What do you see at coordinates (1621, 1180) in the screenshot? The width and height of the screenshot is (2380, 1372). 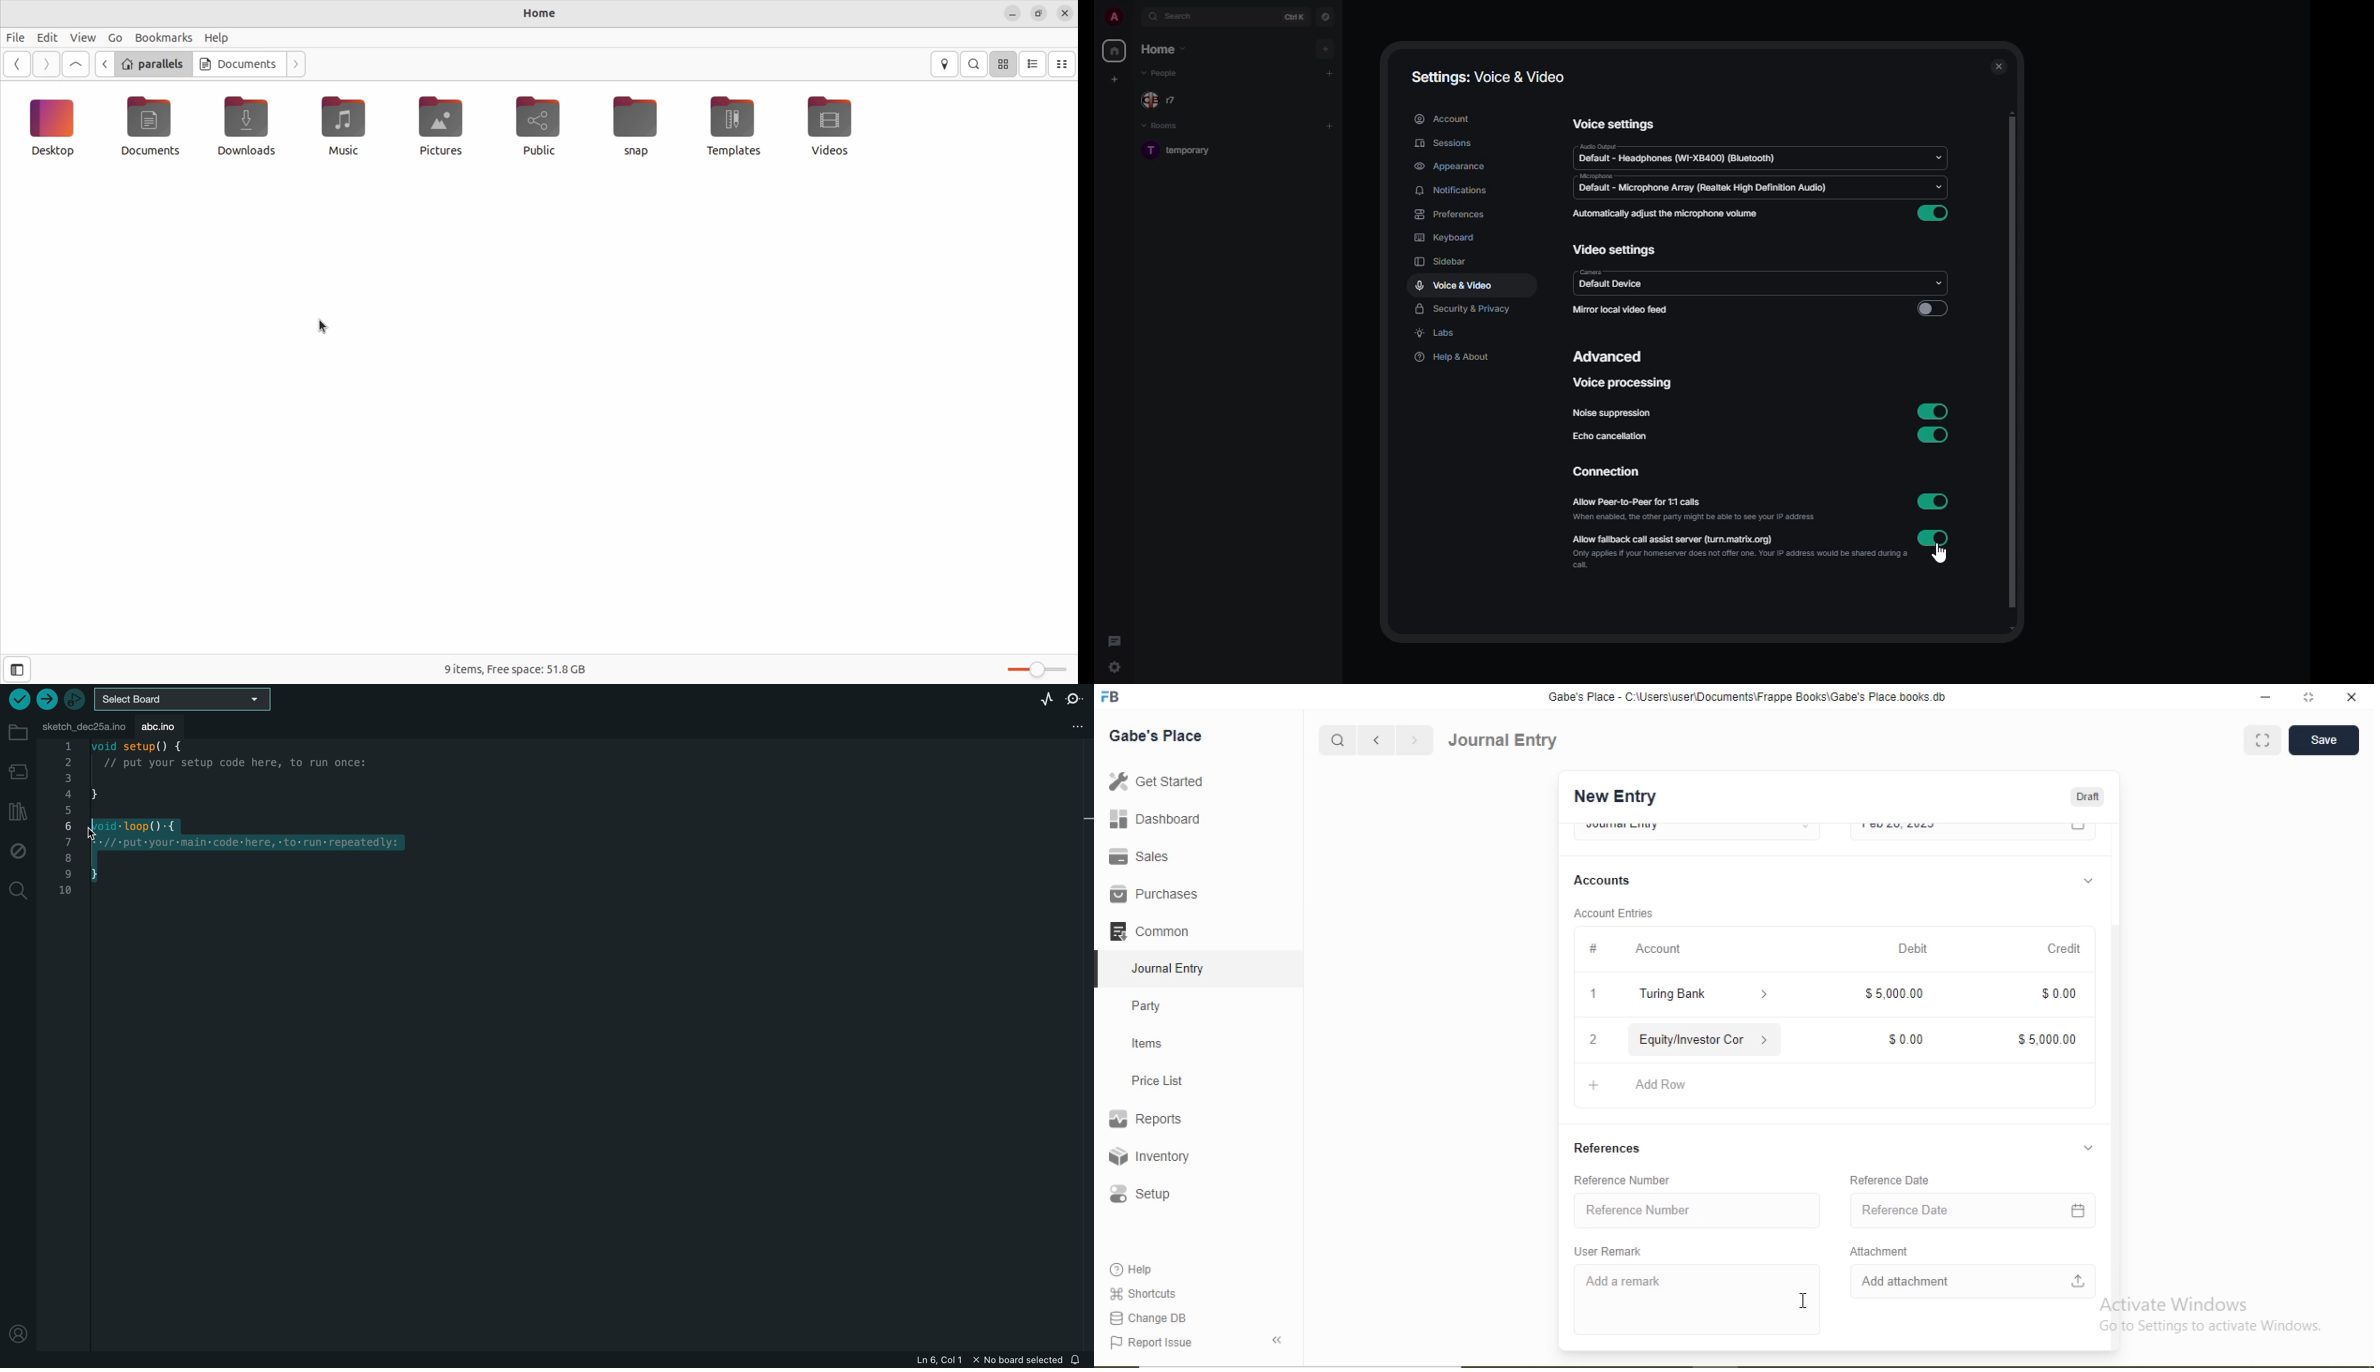 I see `Reference Number` at bounding box center [1621, 1180].